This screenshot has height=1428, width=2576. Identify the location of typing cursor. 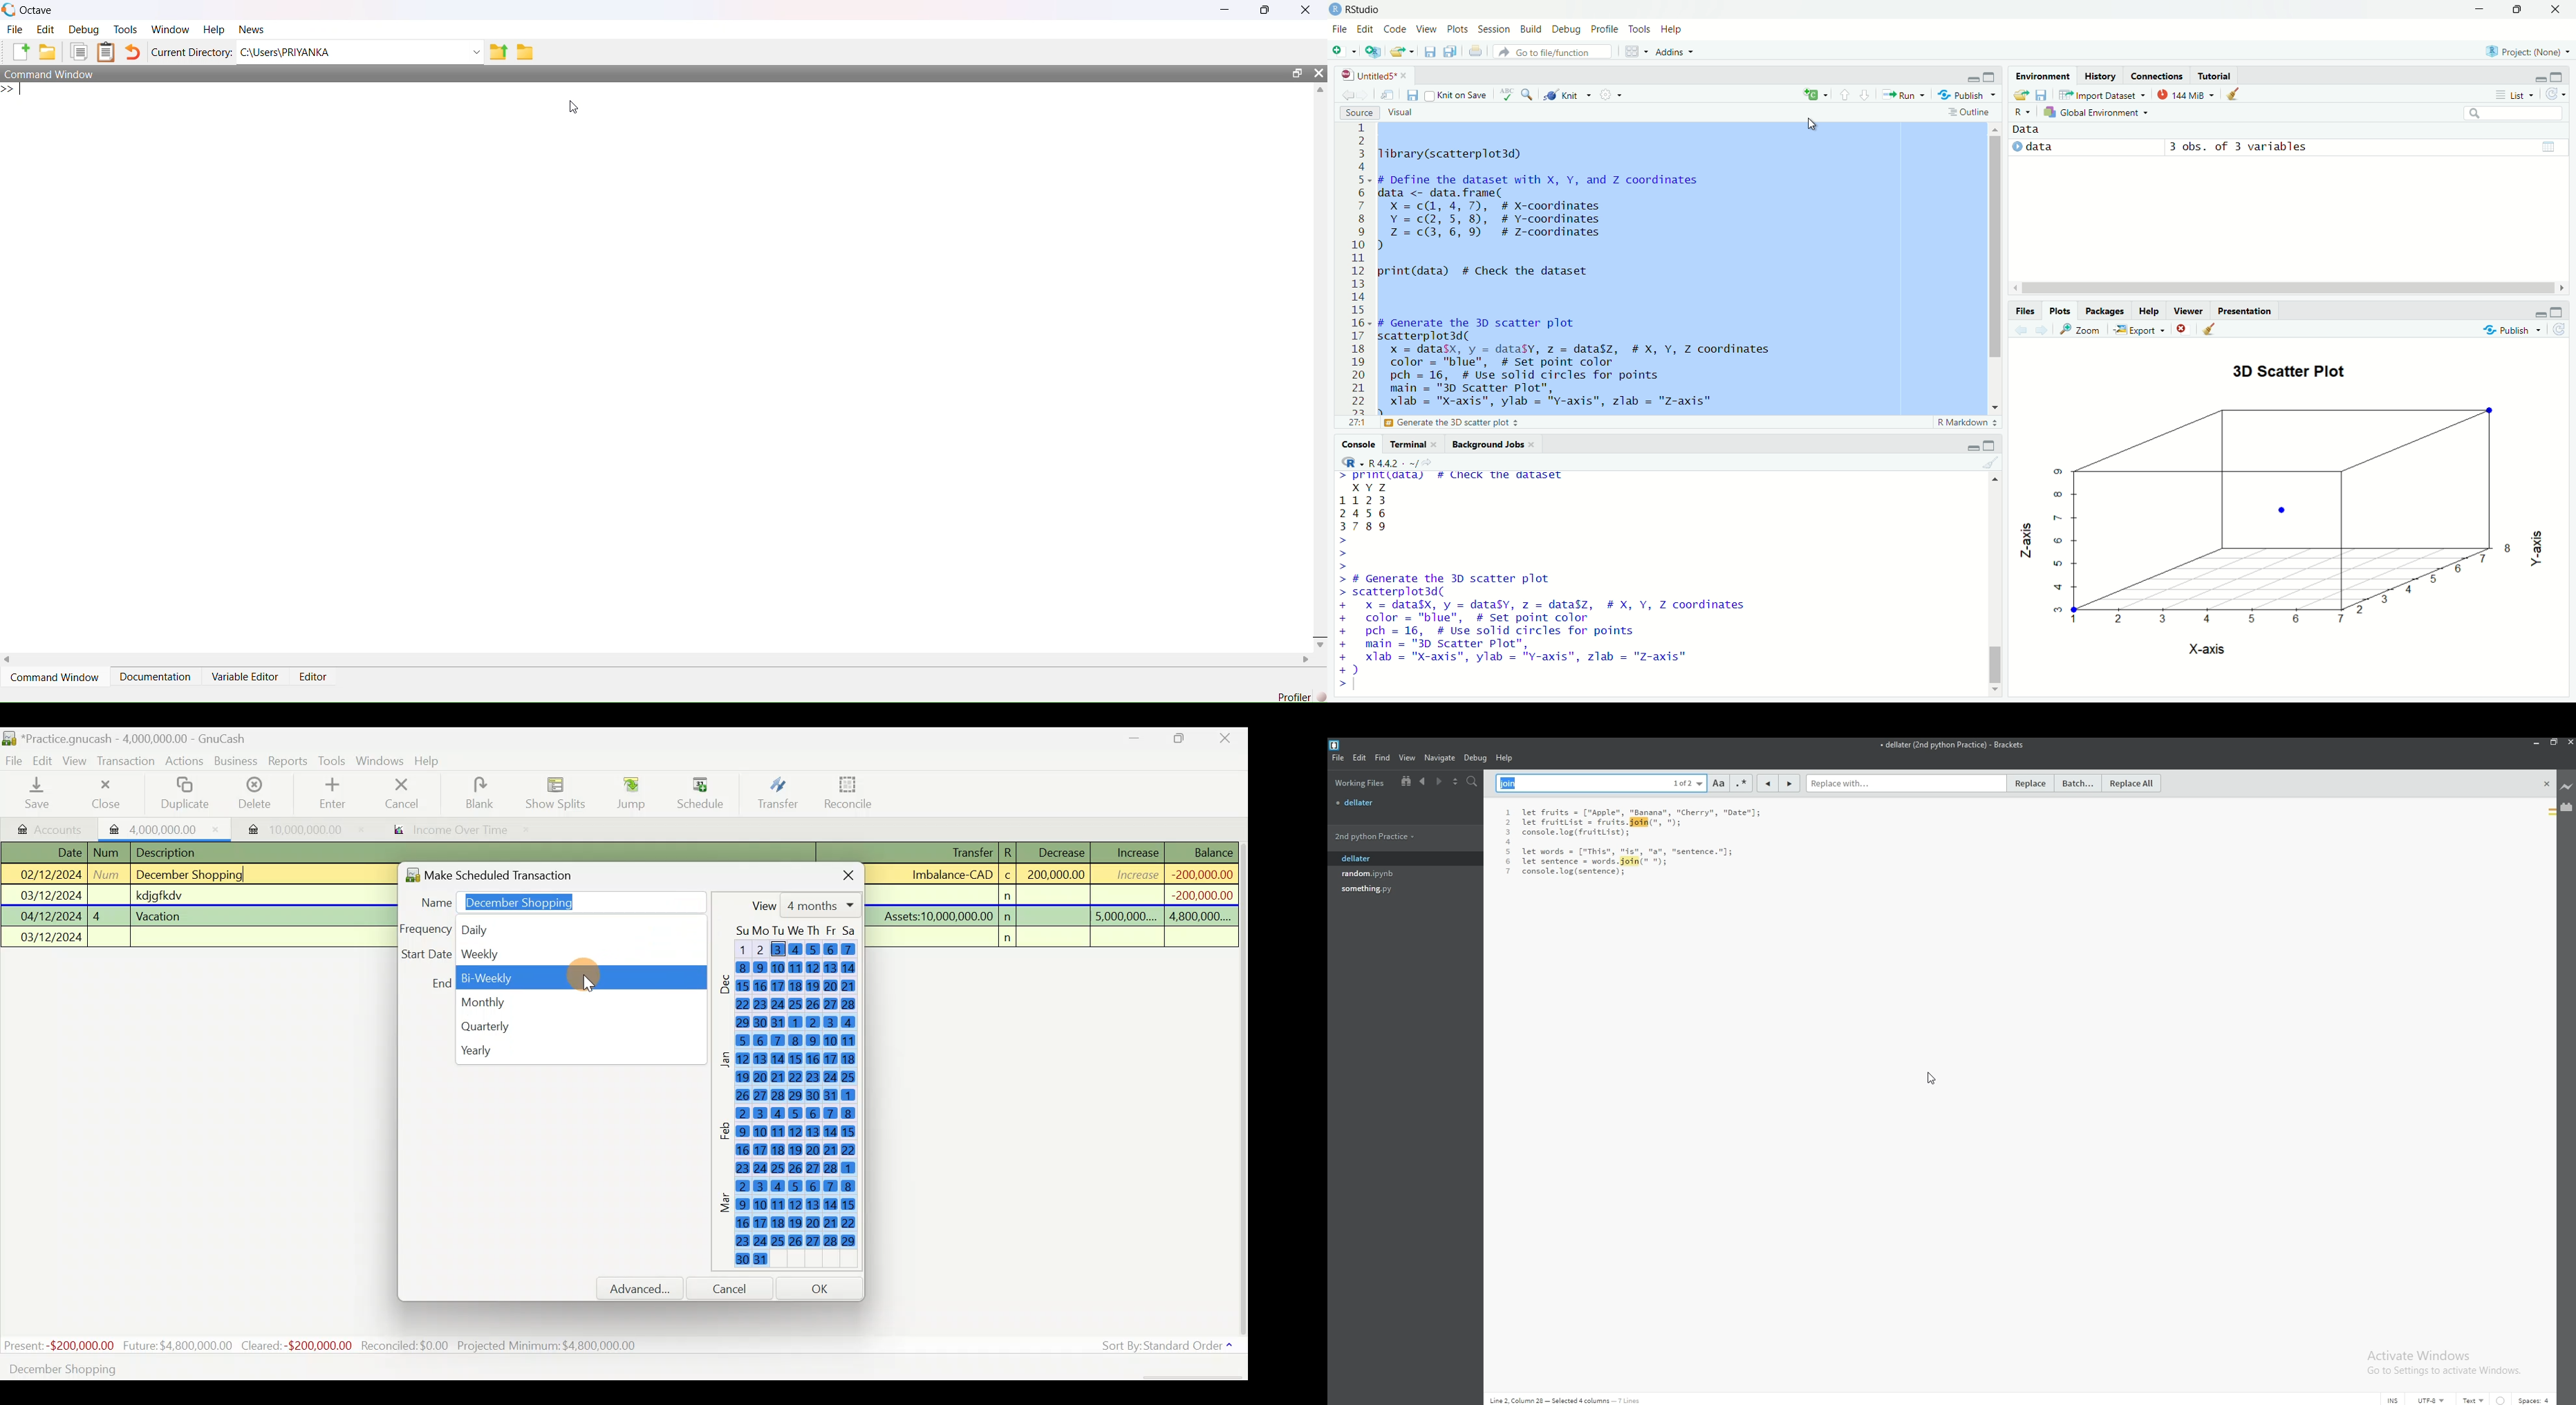
(1360, 687).